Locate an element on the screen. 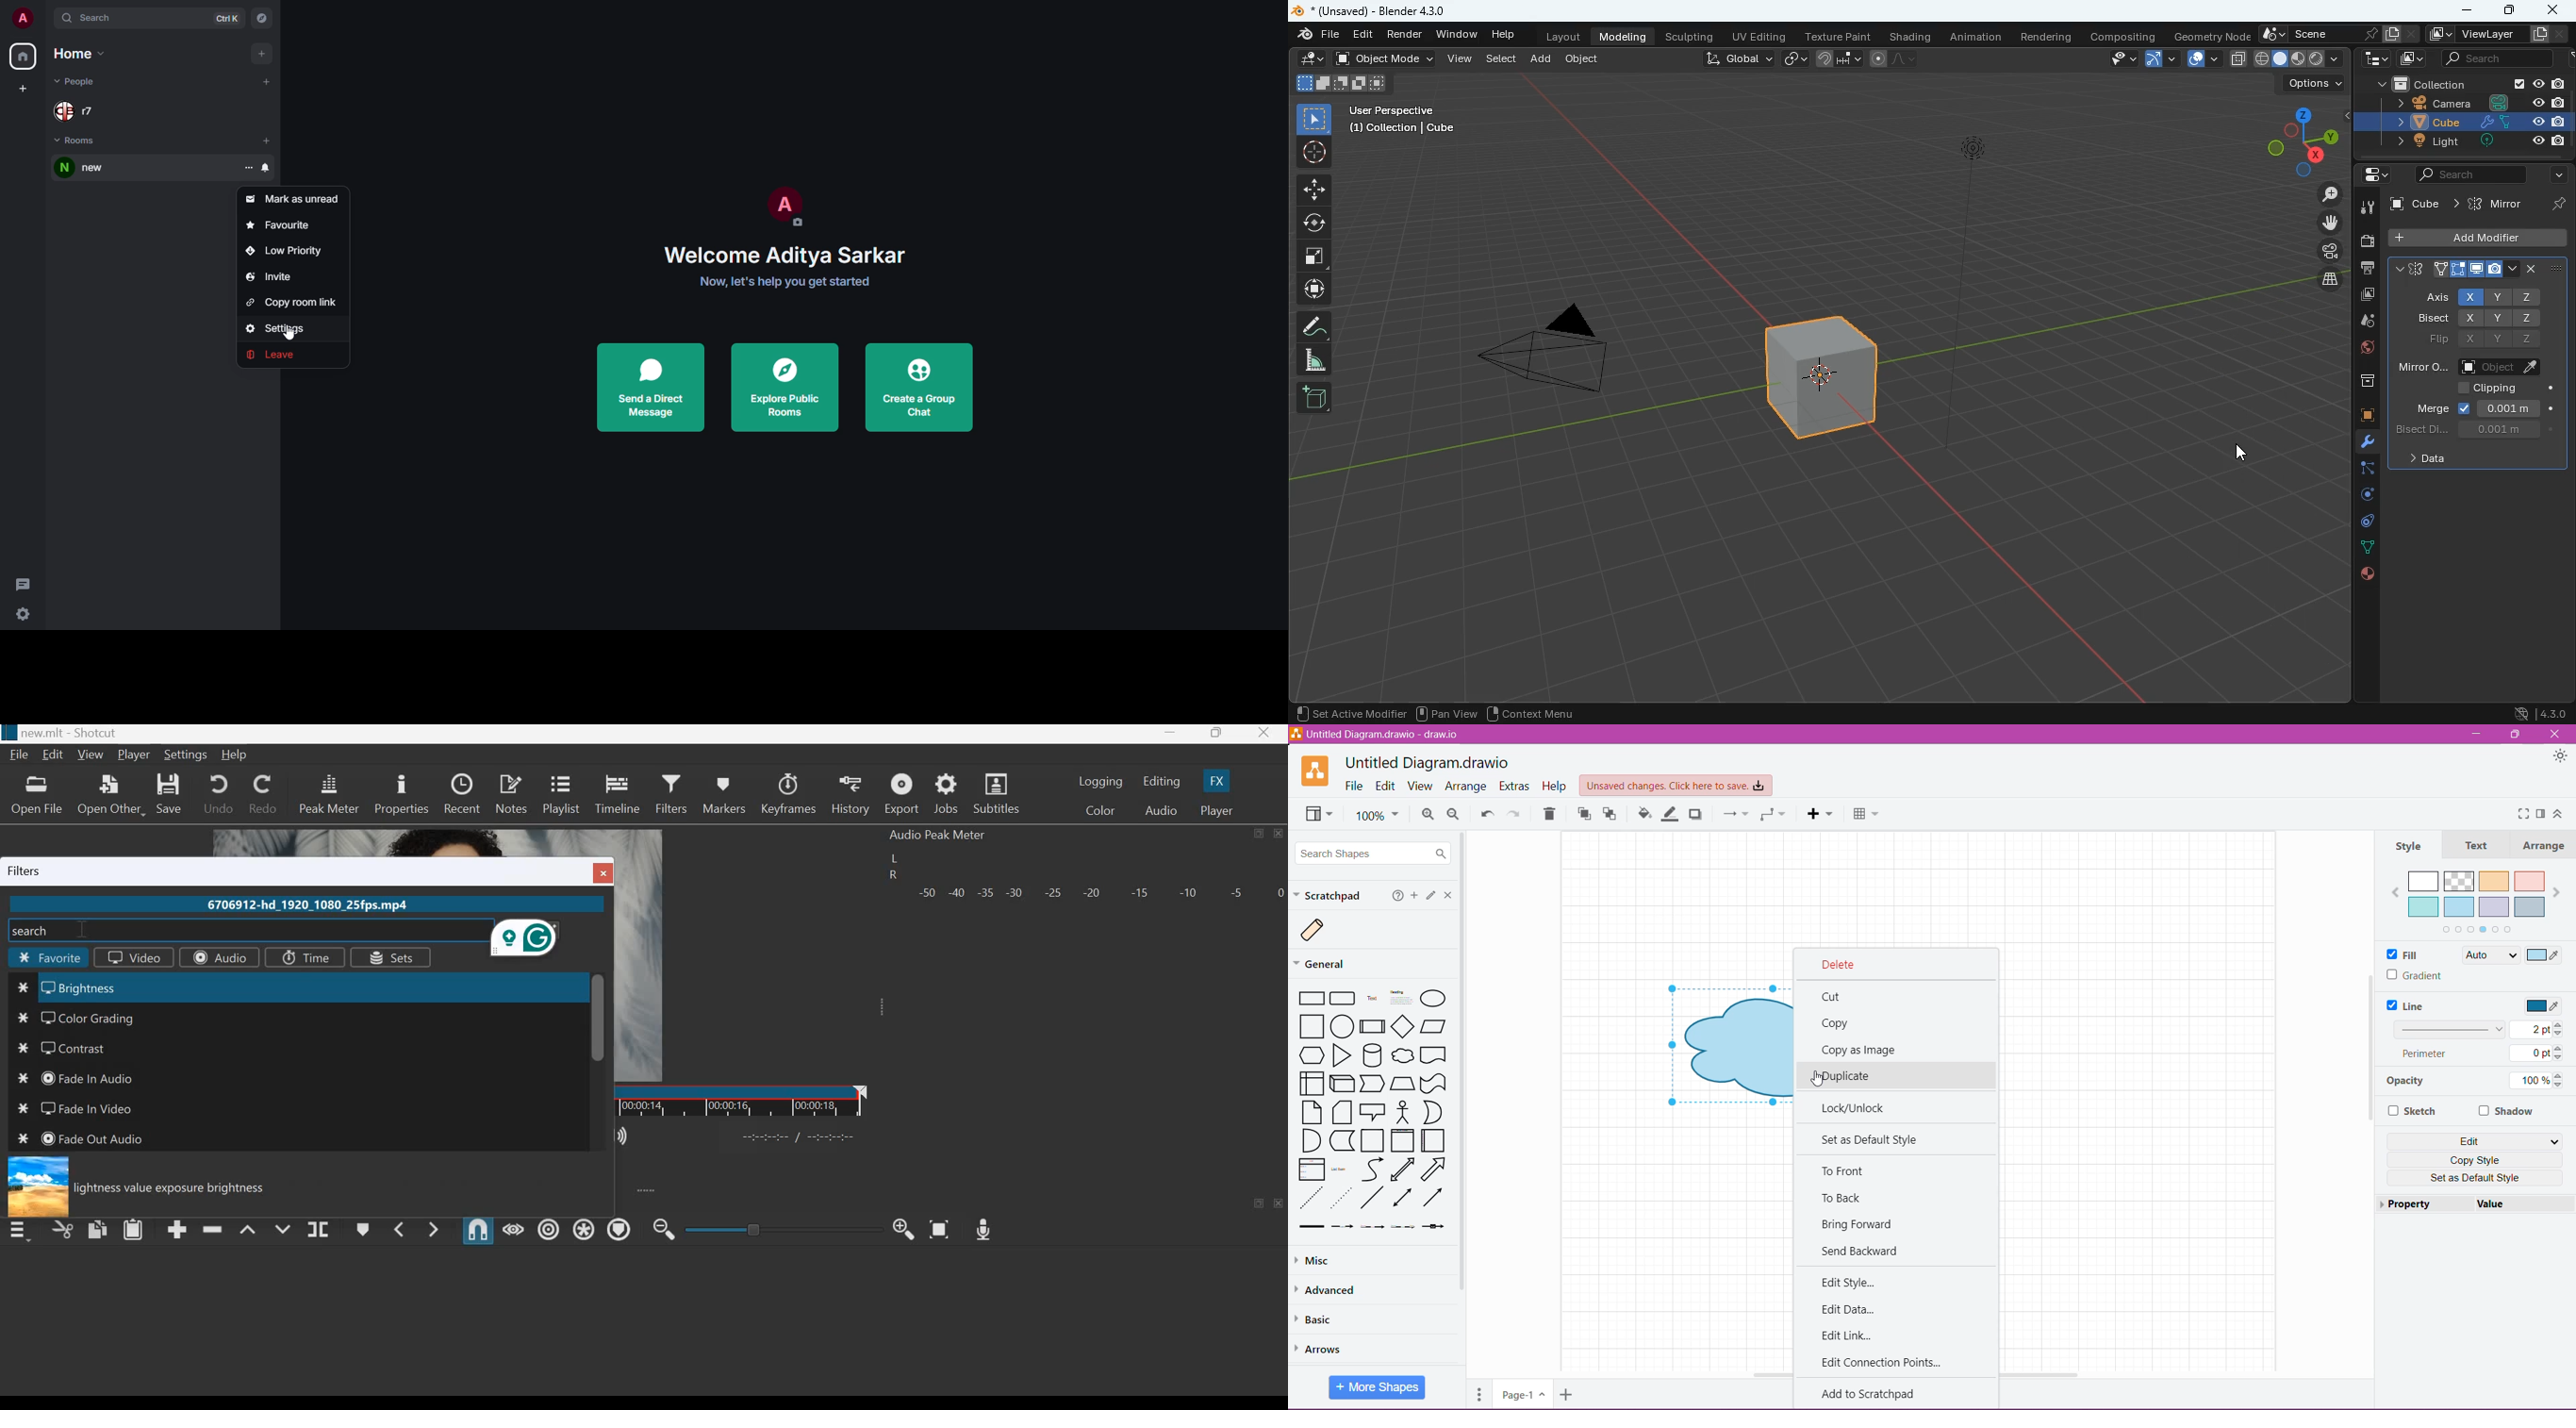  100% is located at coordinates (2540, 1081).